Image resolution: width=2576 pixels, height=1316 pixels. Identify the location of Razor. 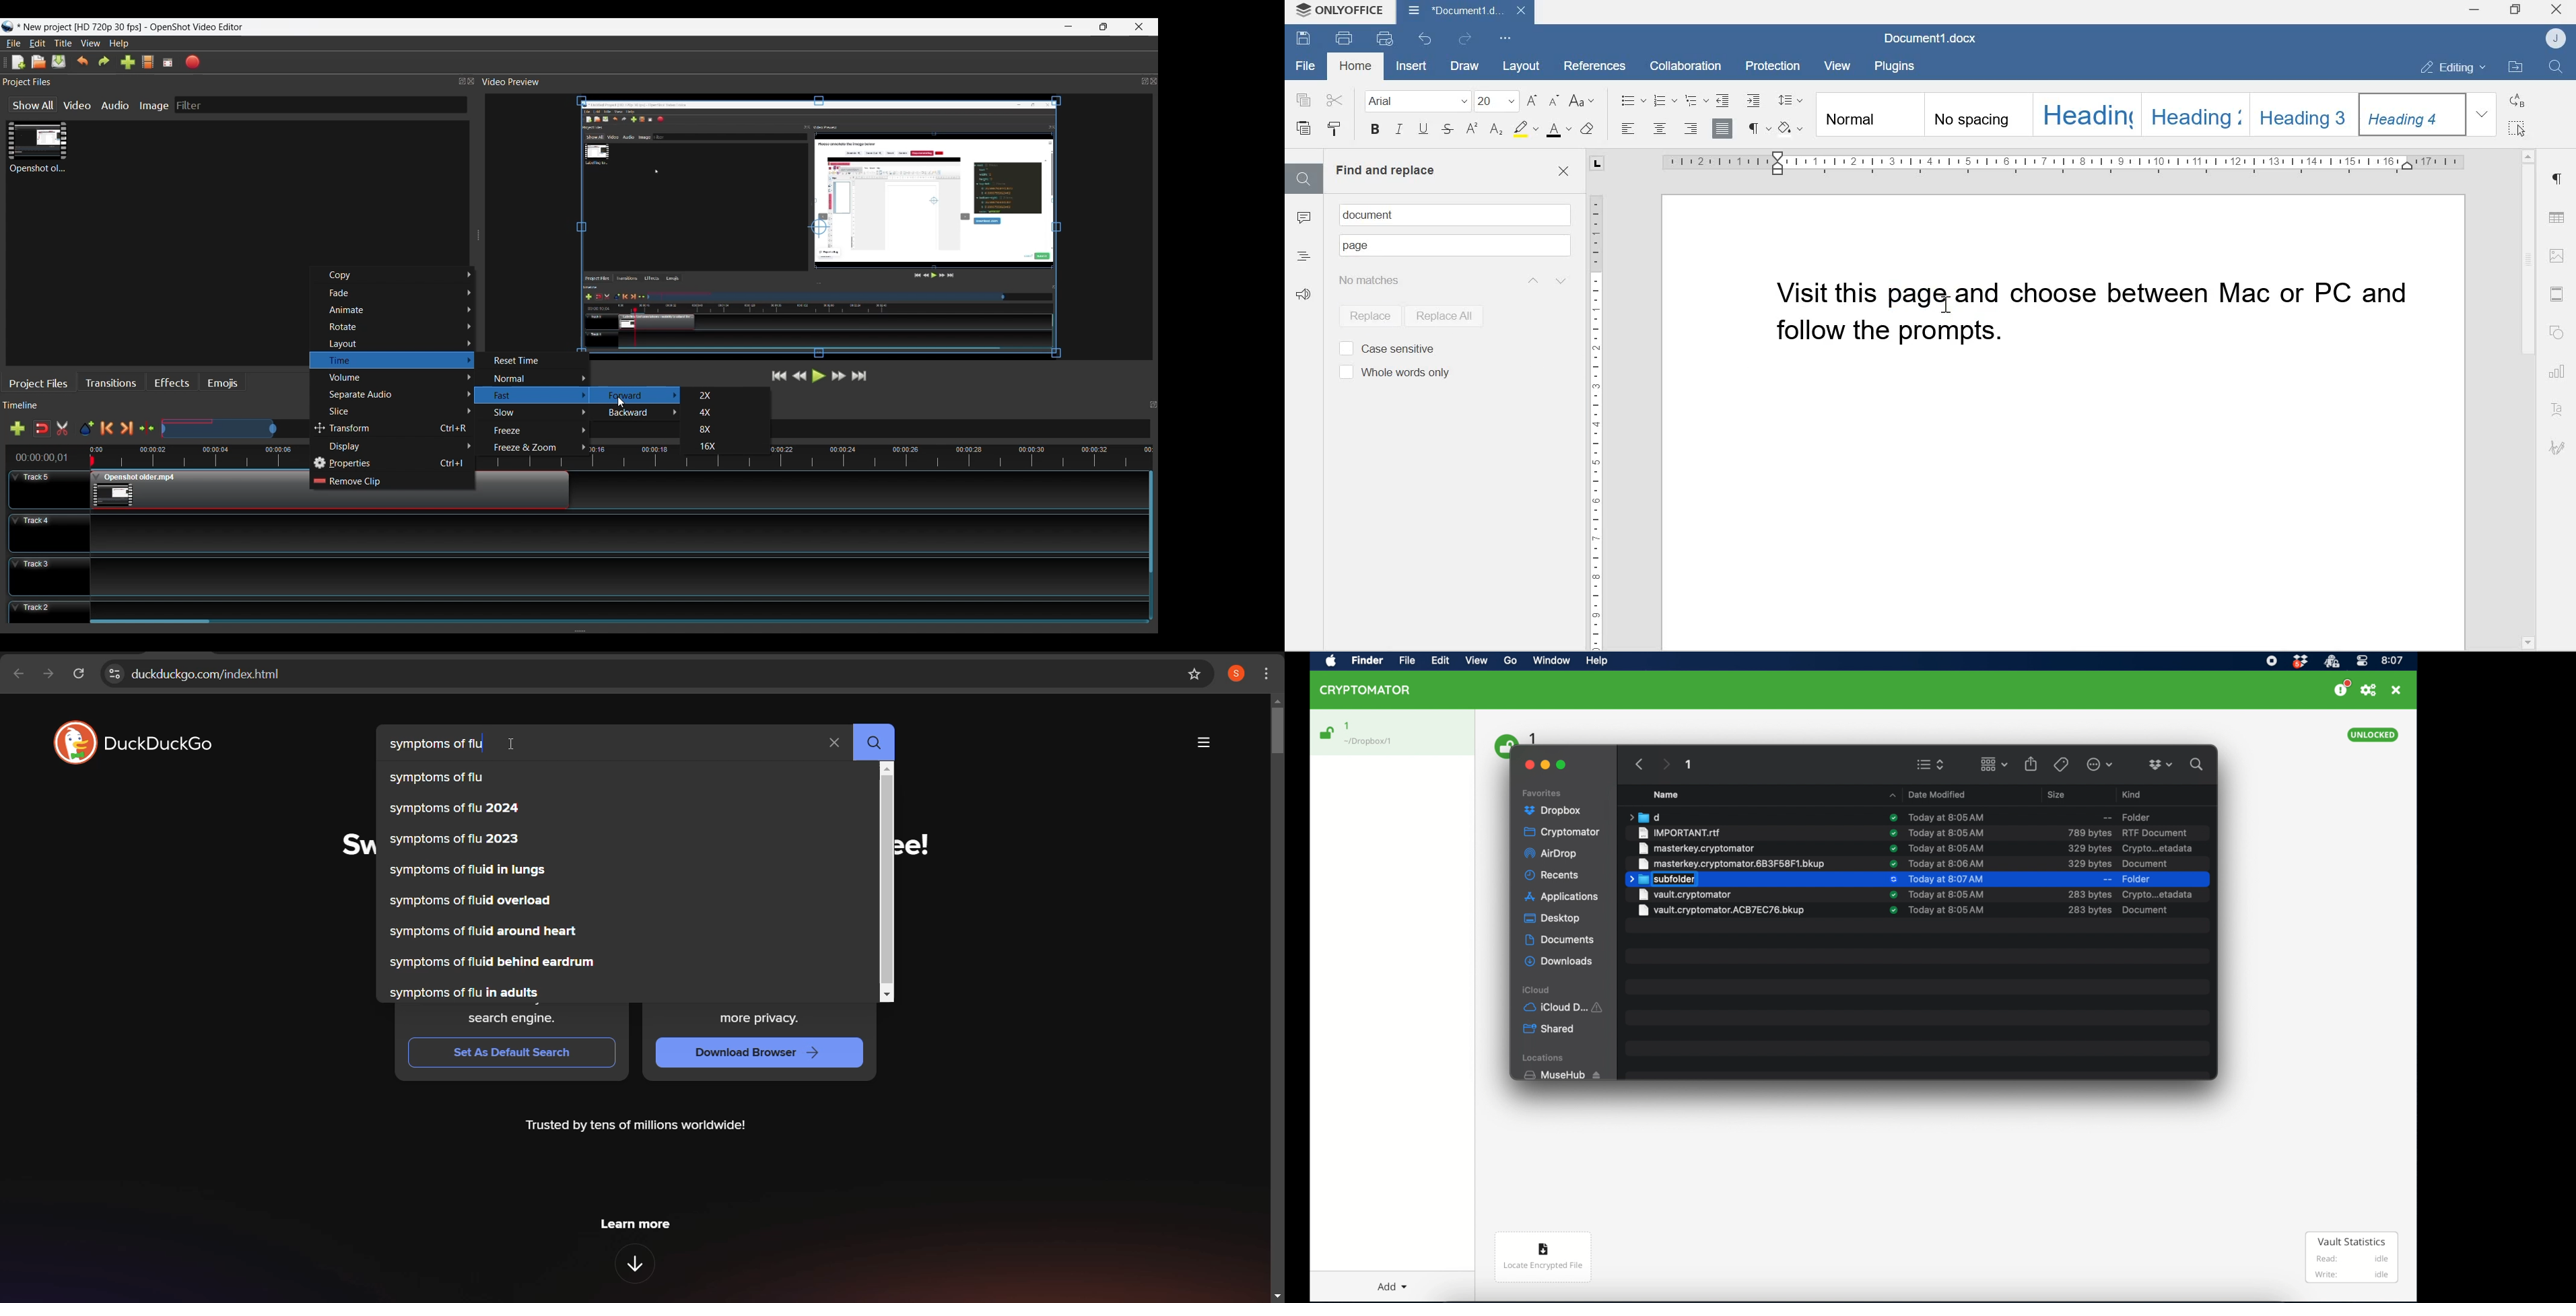
(64, 430).